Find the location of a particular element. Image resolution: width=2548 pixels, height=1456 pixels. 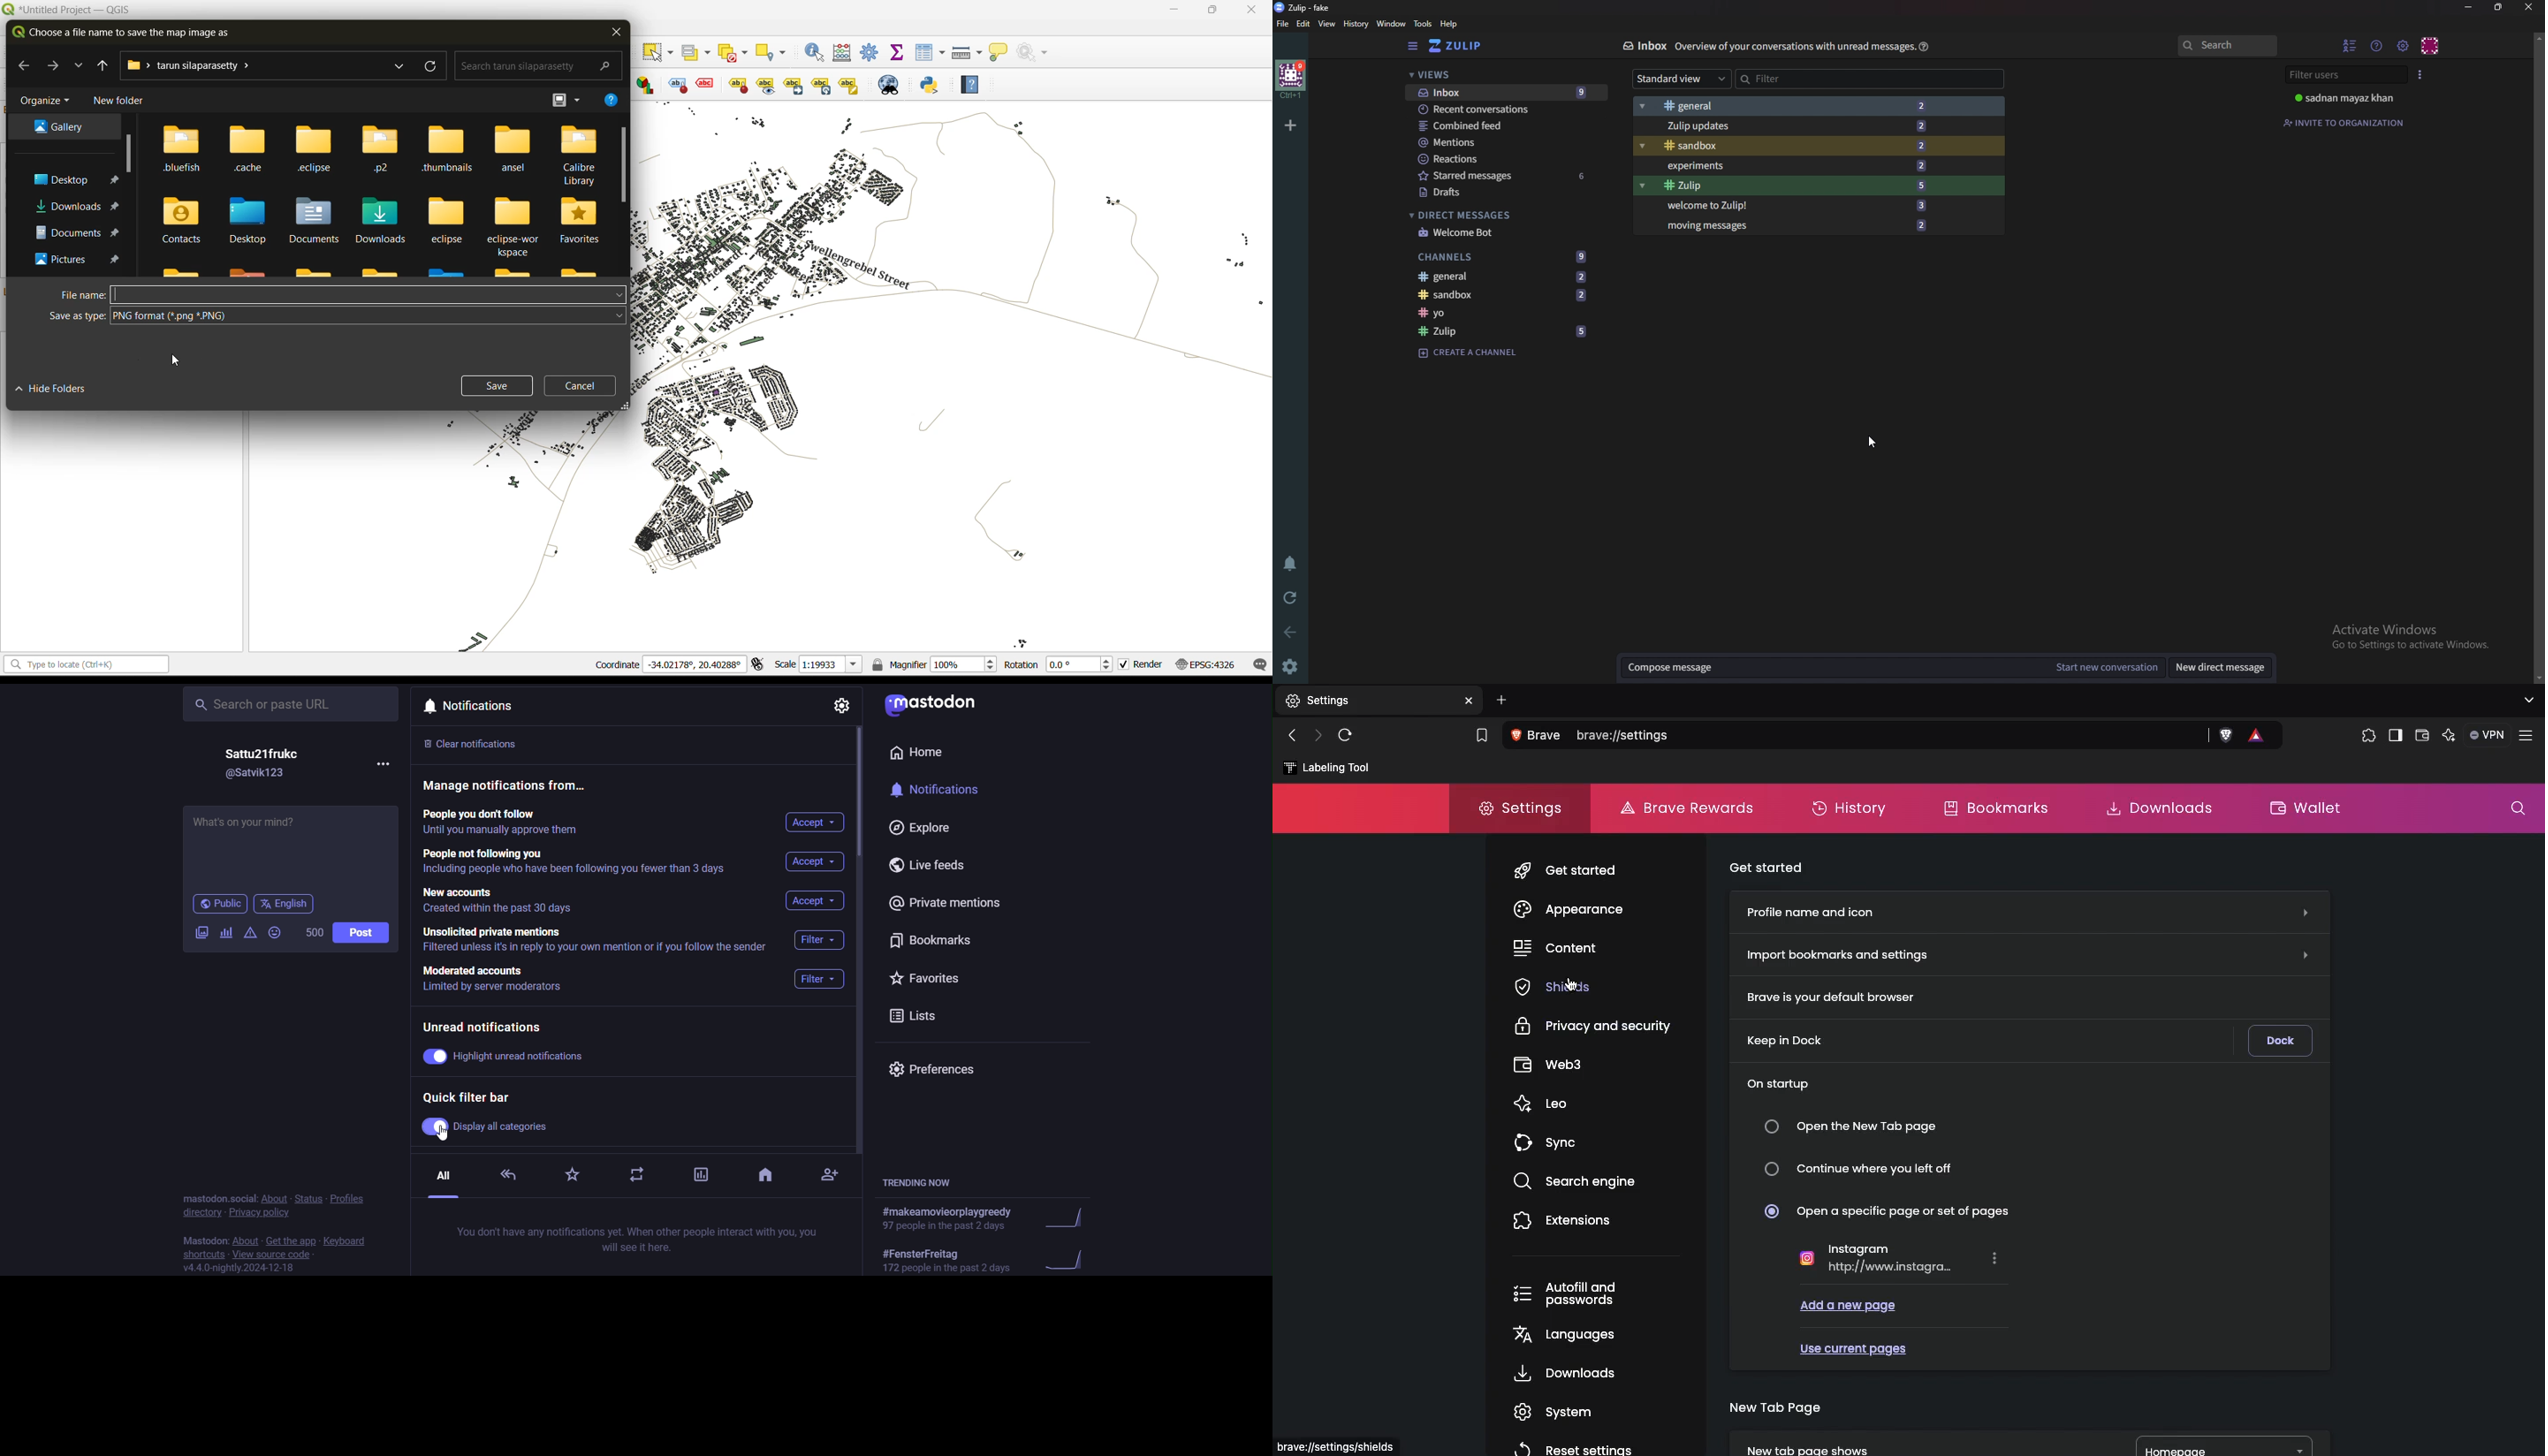

Welcome bot is located at coordinates (1492, 233).